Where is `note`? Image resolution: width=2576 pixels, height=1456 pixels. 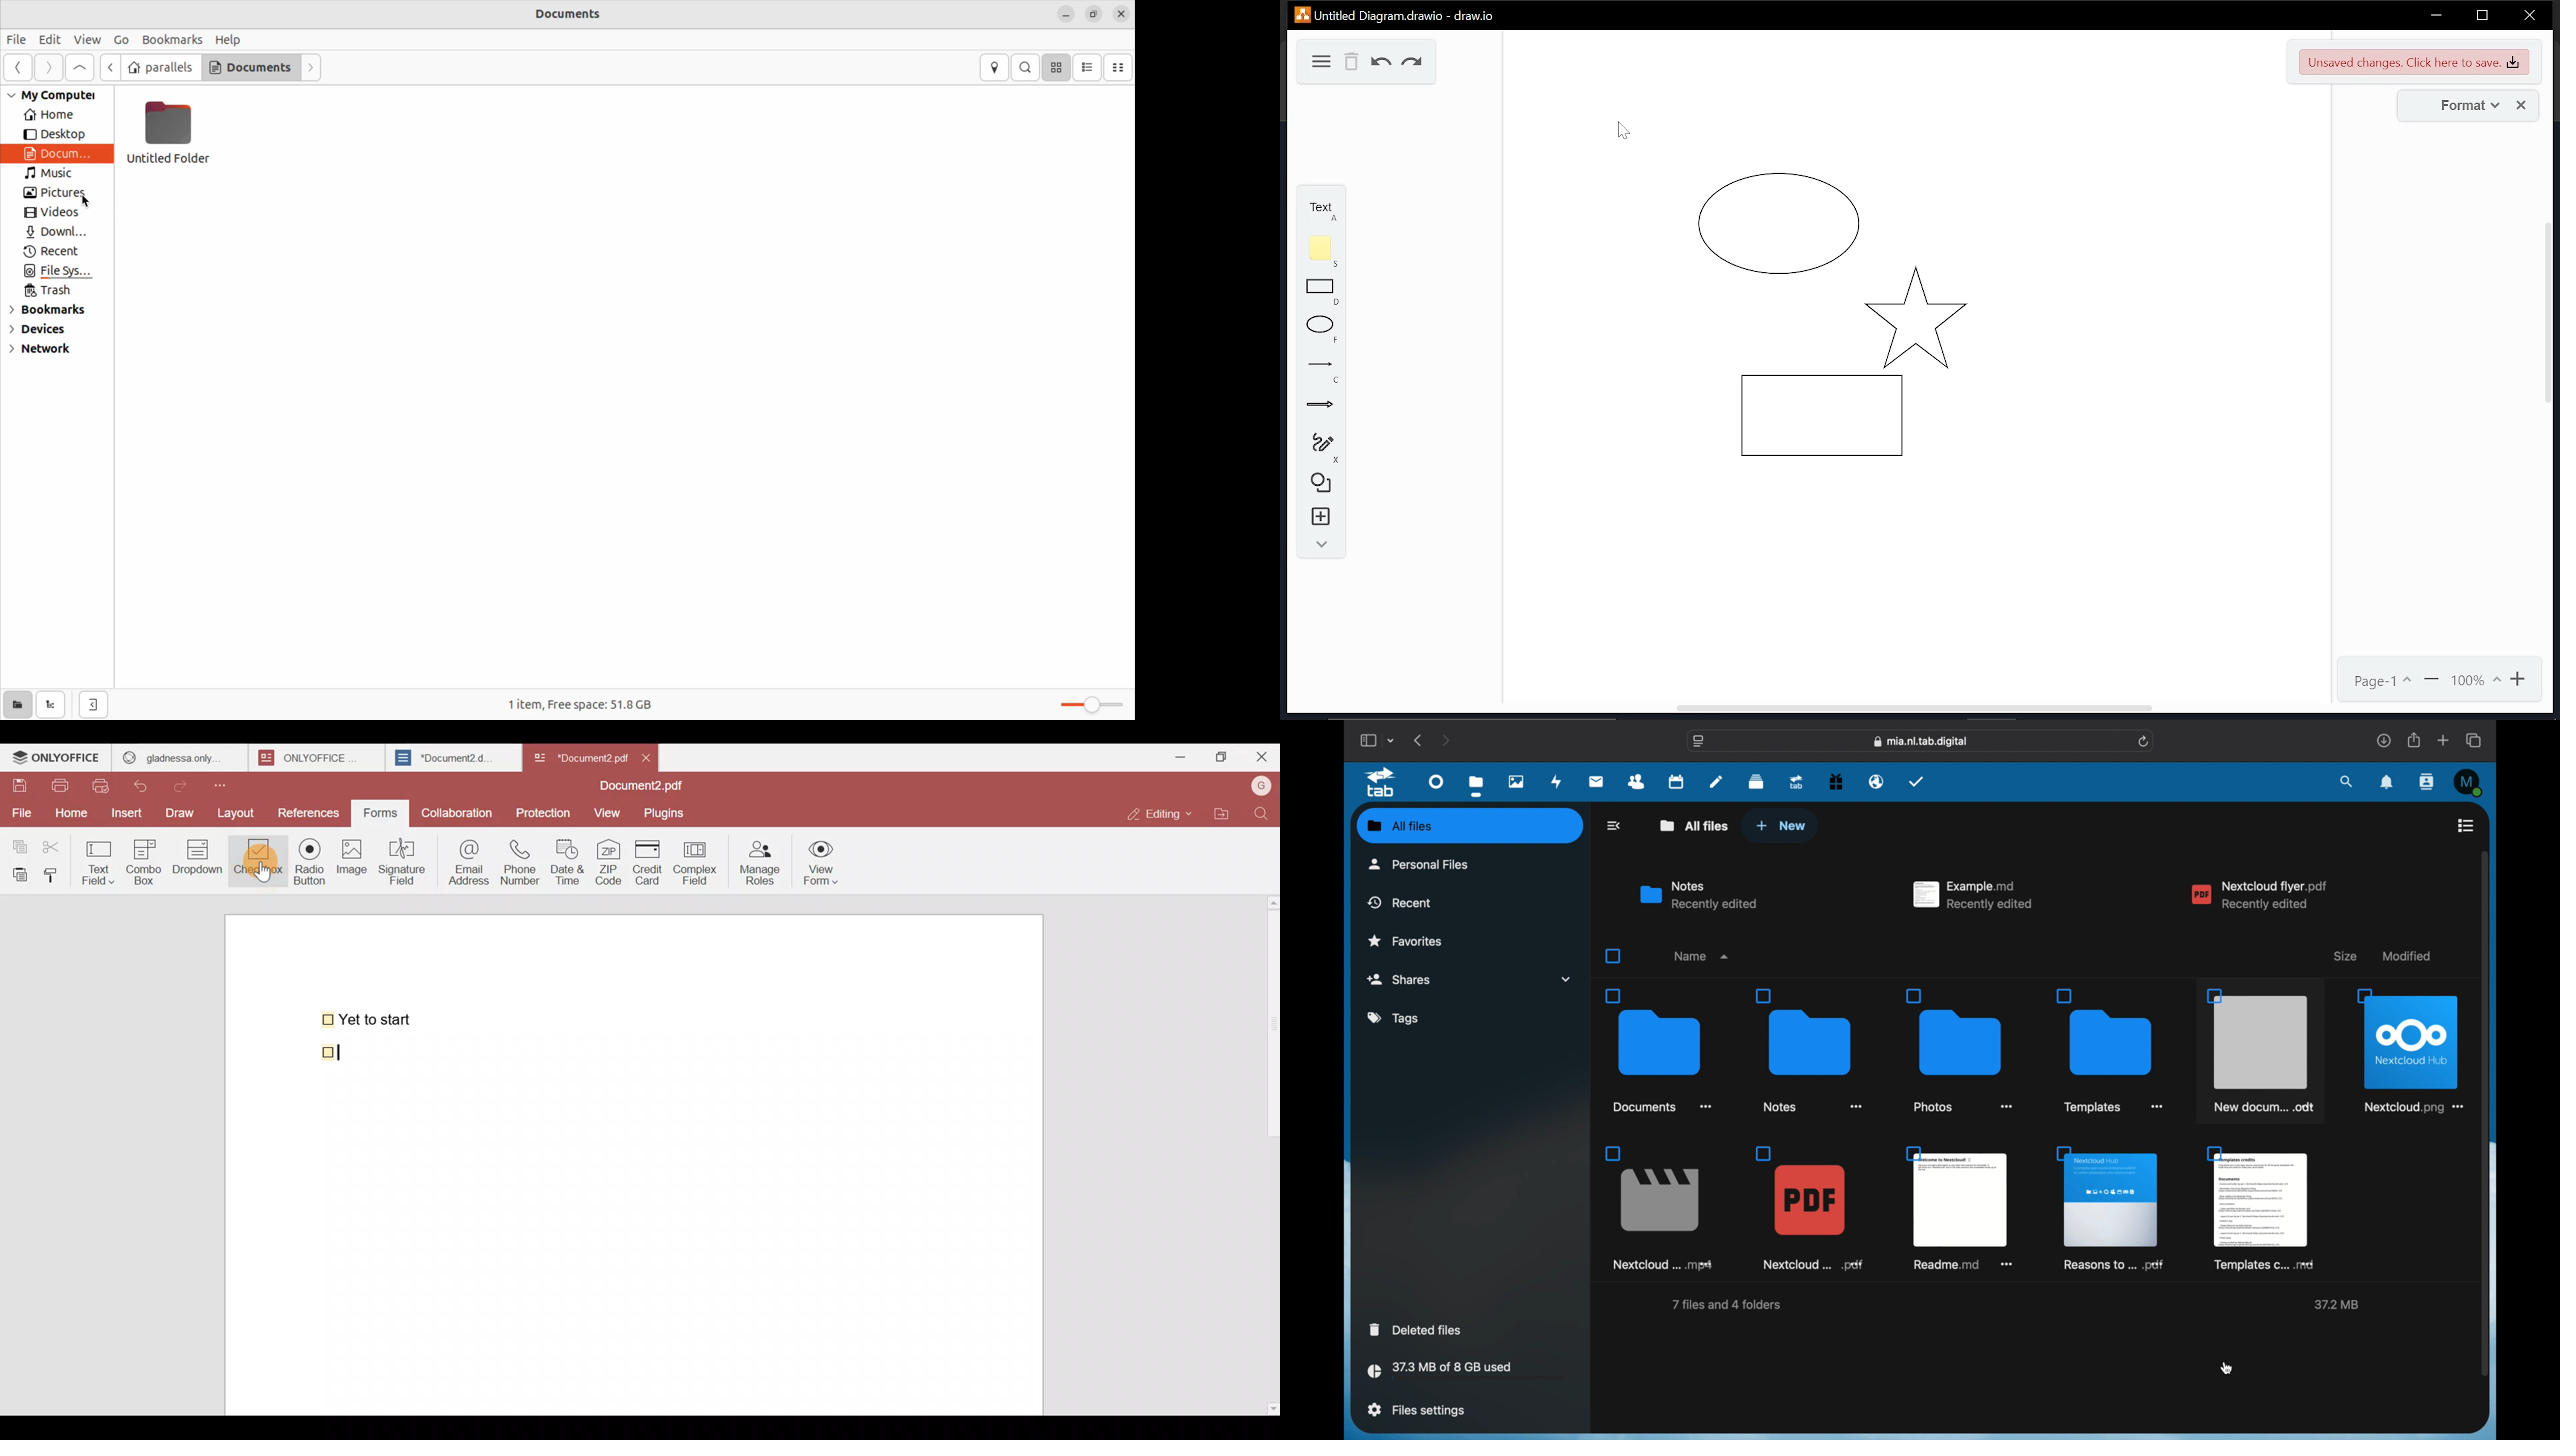
note is located at coordinates (1324, 251).